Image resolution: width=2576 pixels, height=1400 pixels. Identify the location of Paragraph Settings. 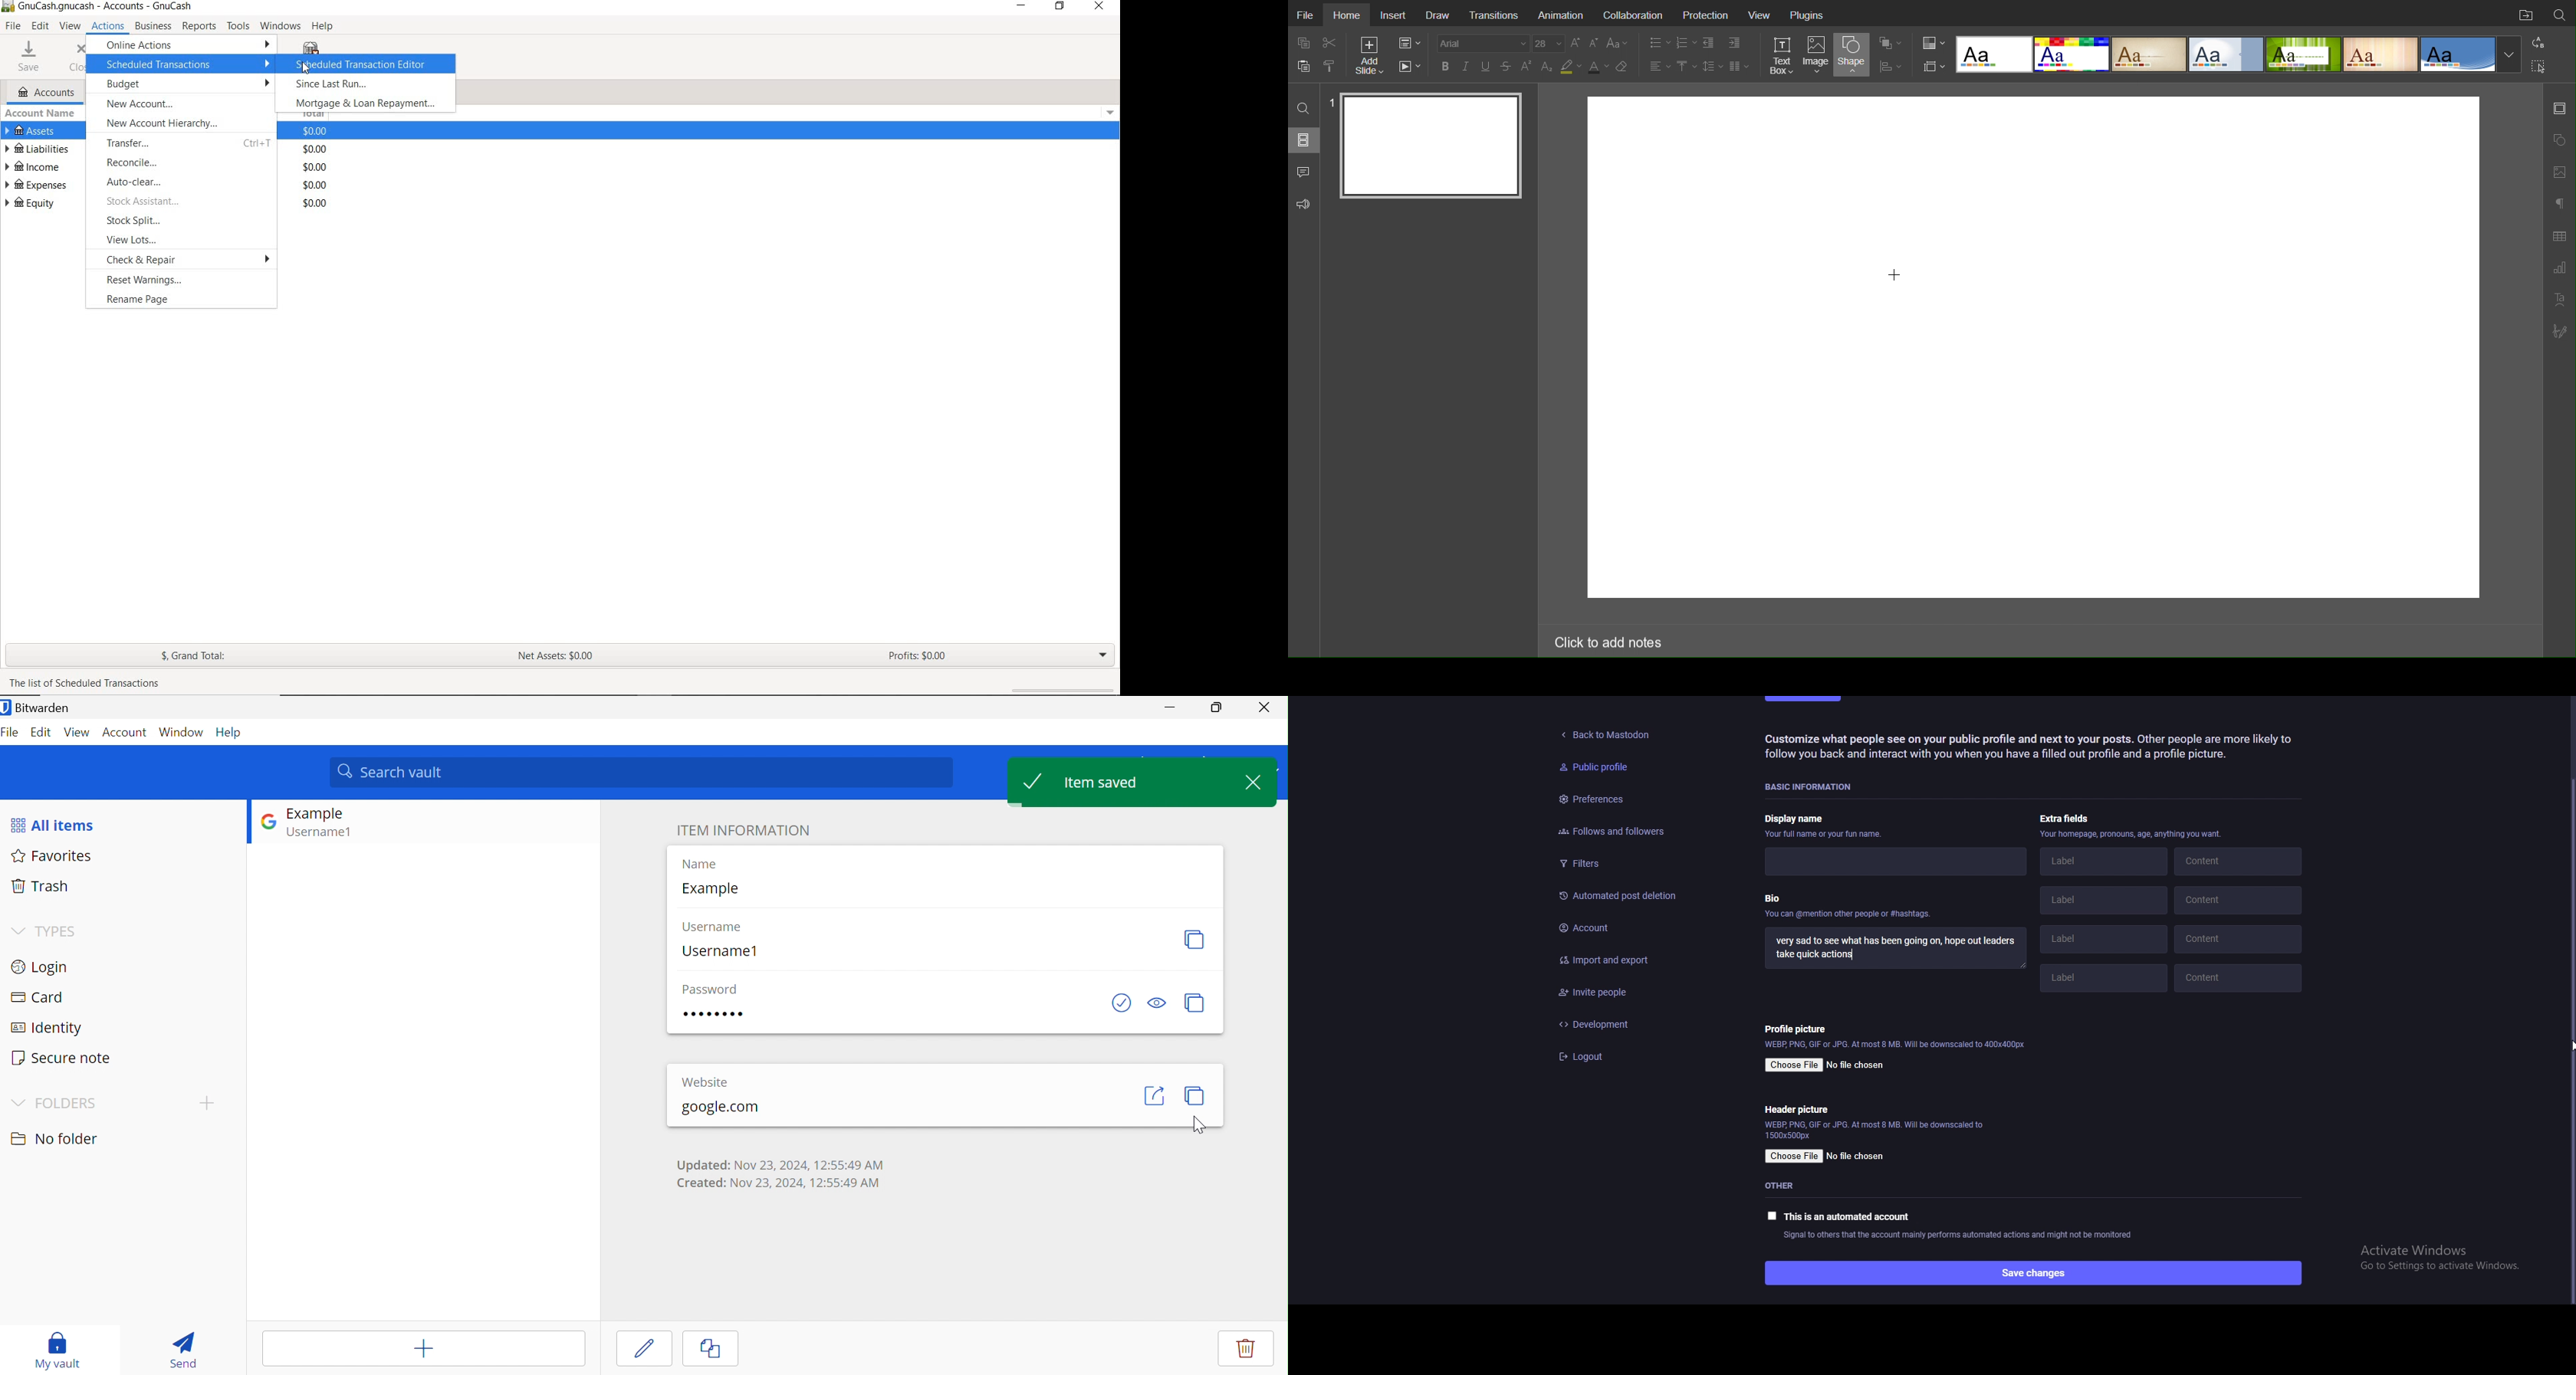
(2559, 269).